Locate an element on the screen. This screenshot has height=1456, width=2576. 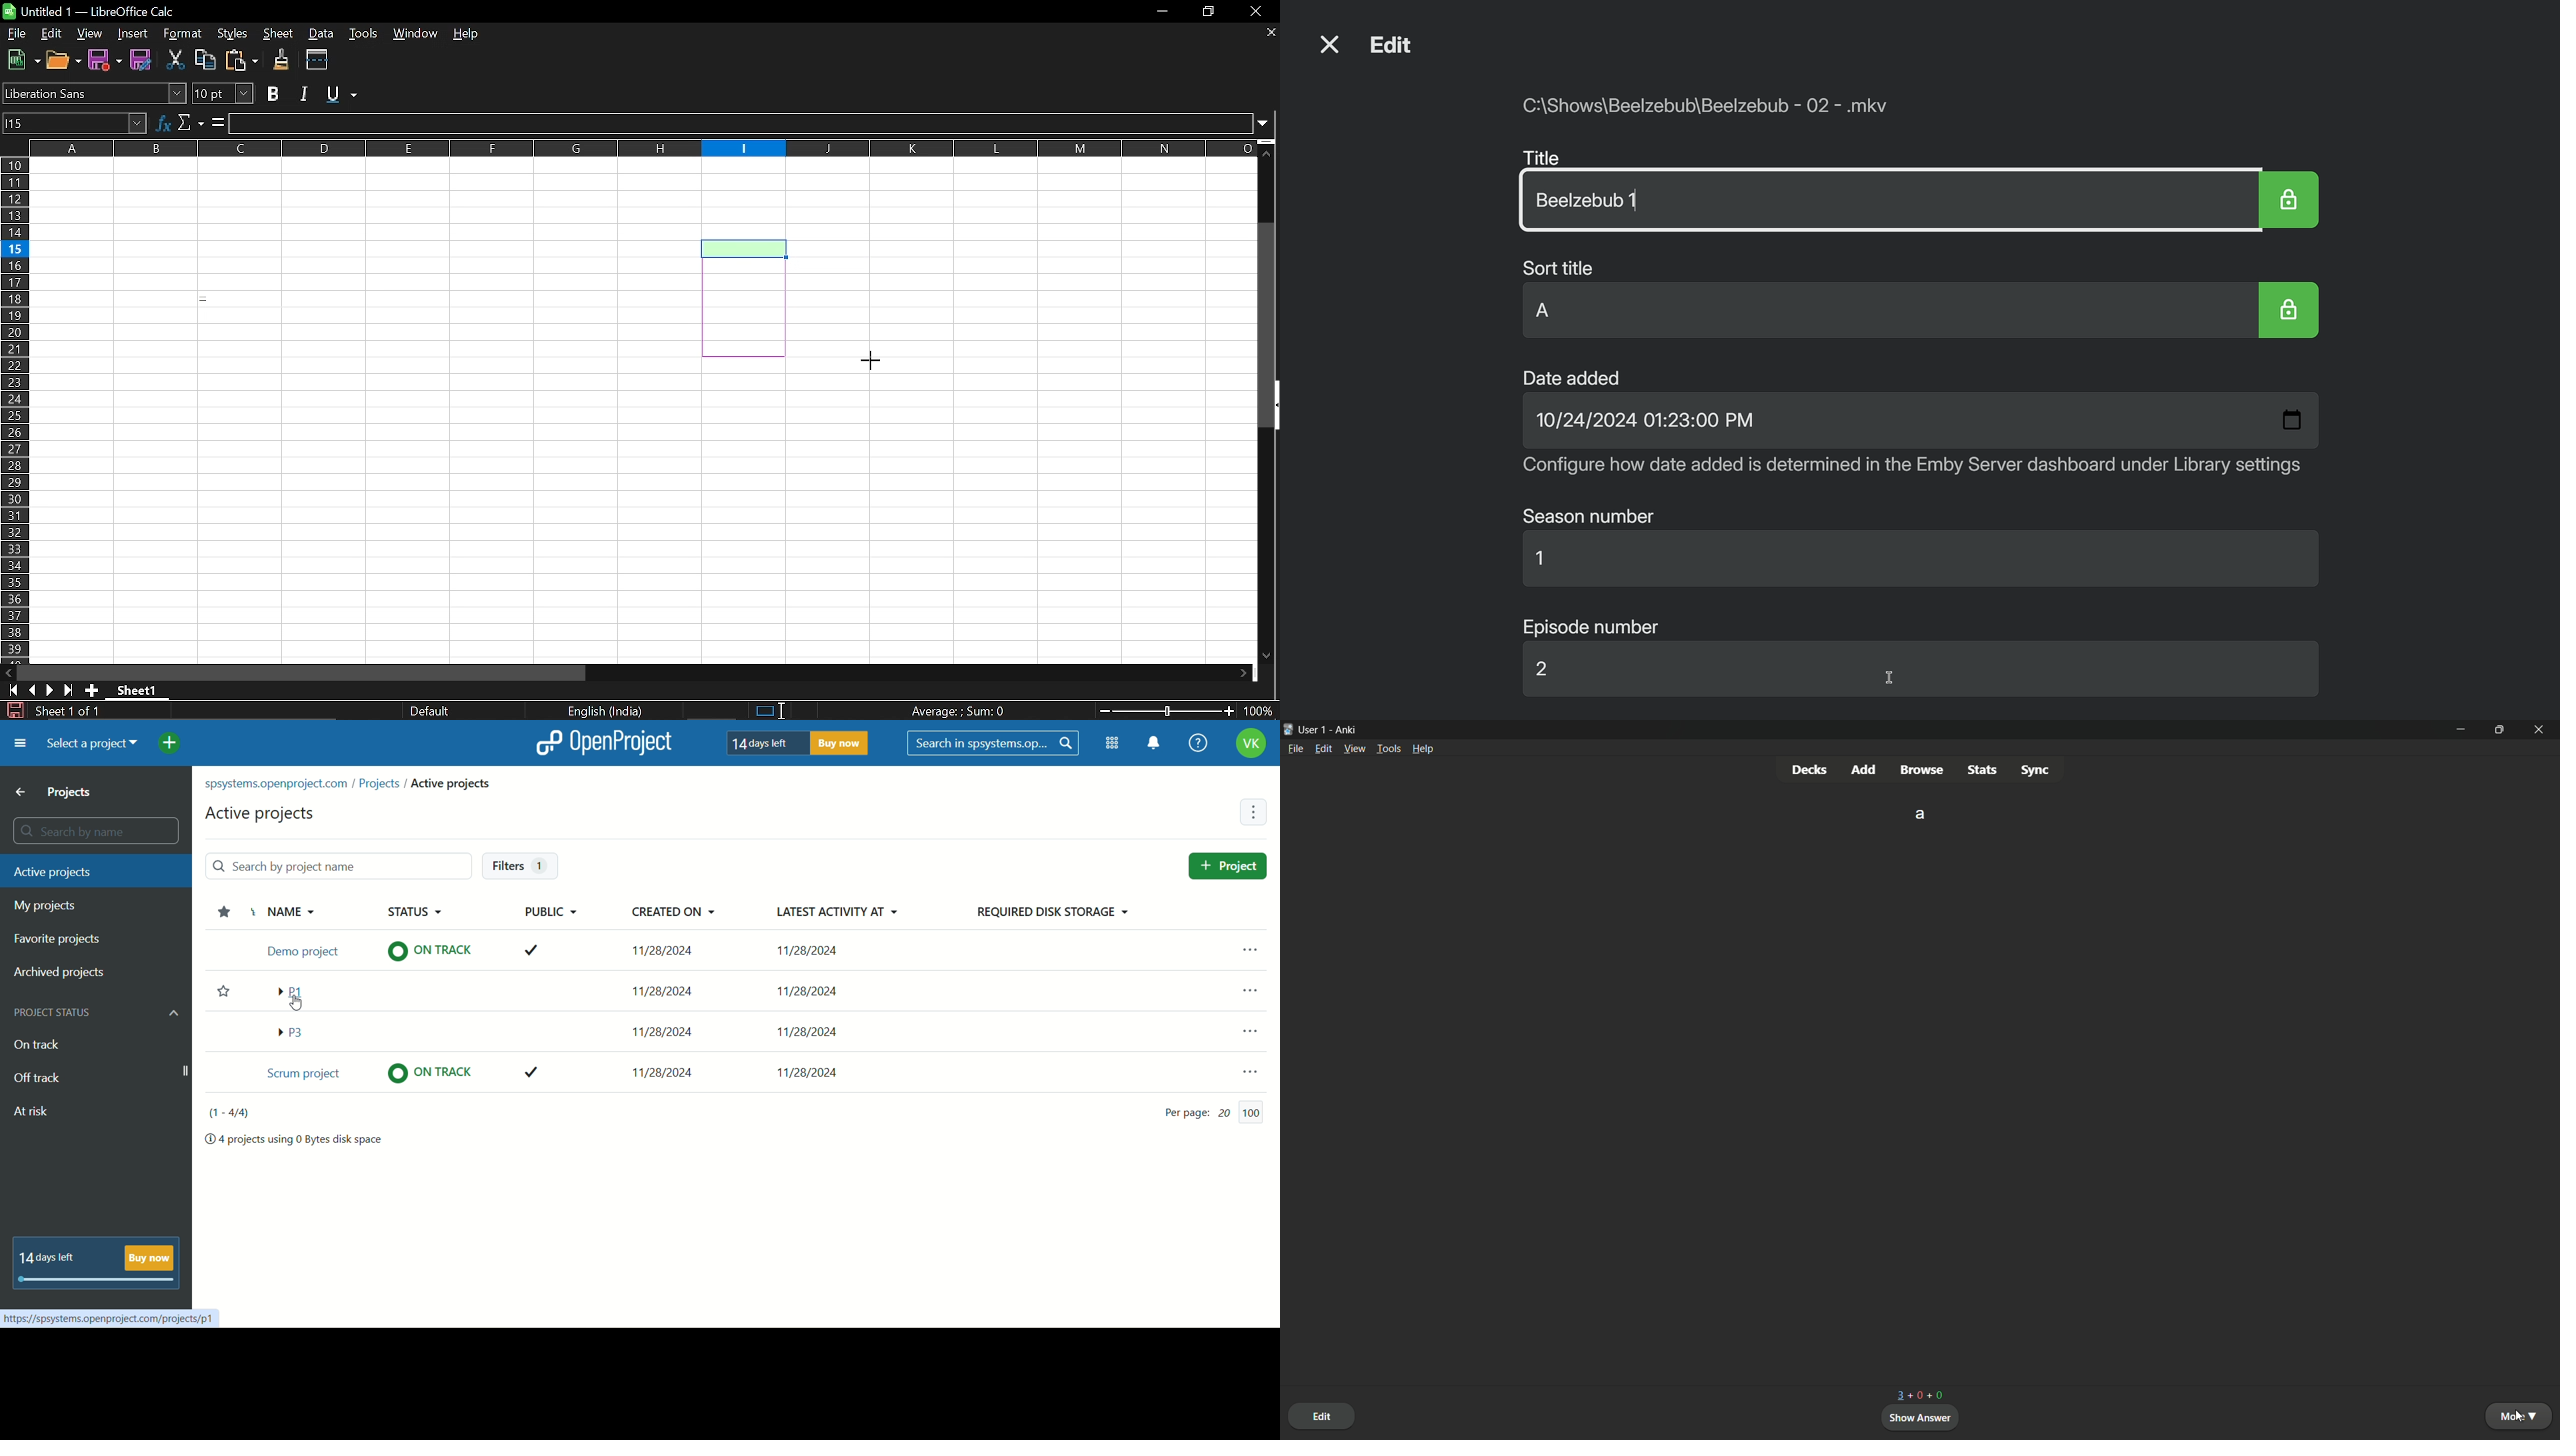
Split wondows is located at coordinates (318, 60).